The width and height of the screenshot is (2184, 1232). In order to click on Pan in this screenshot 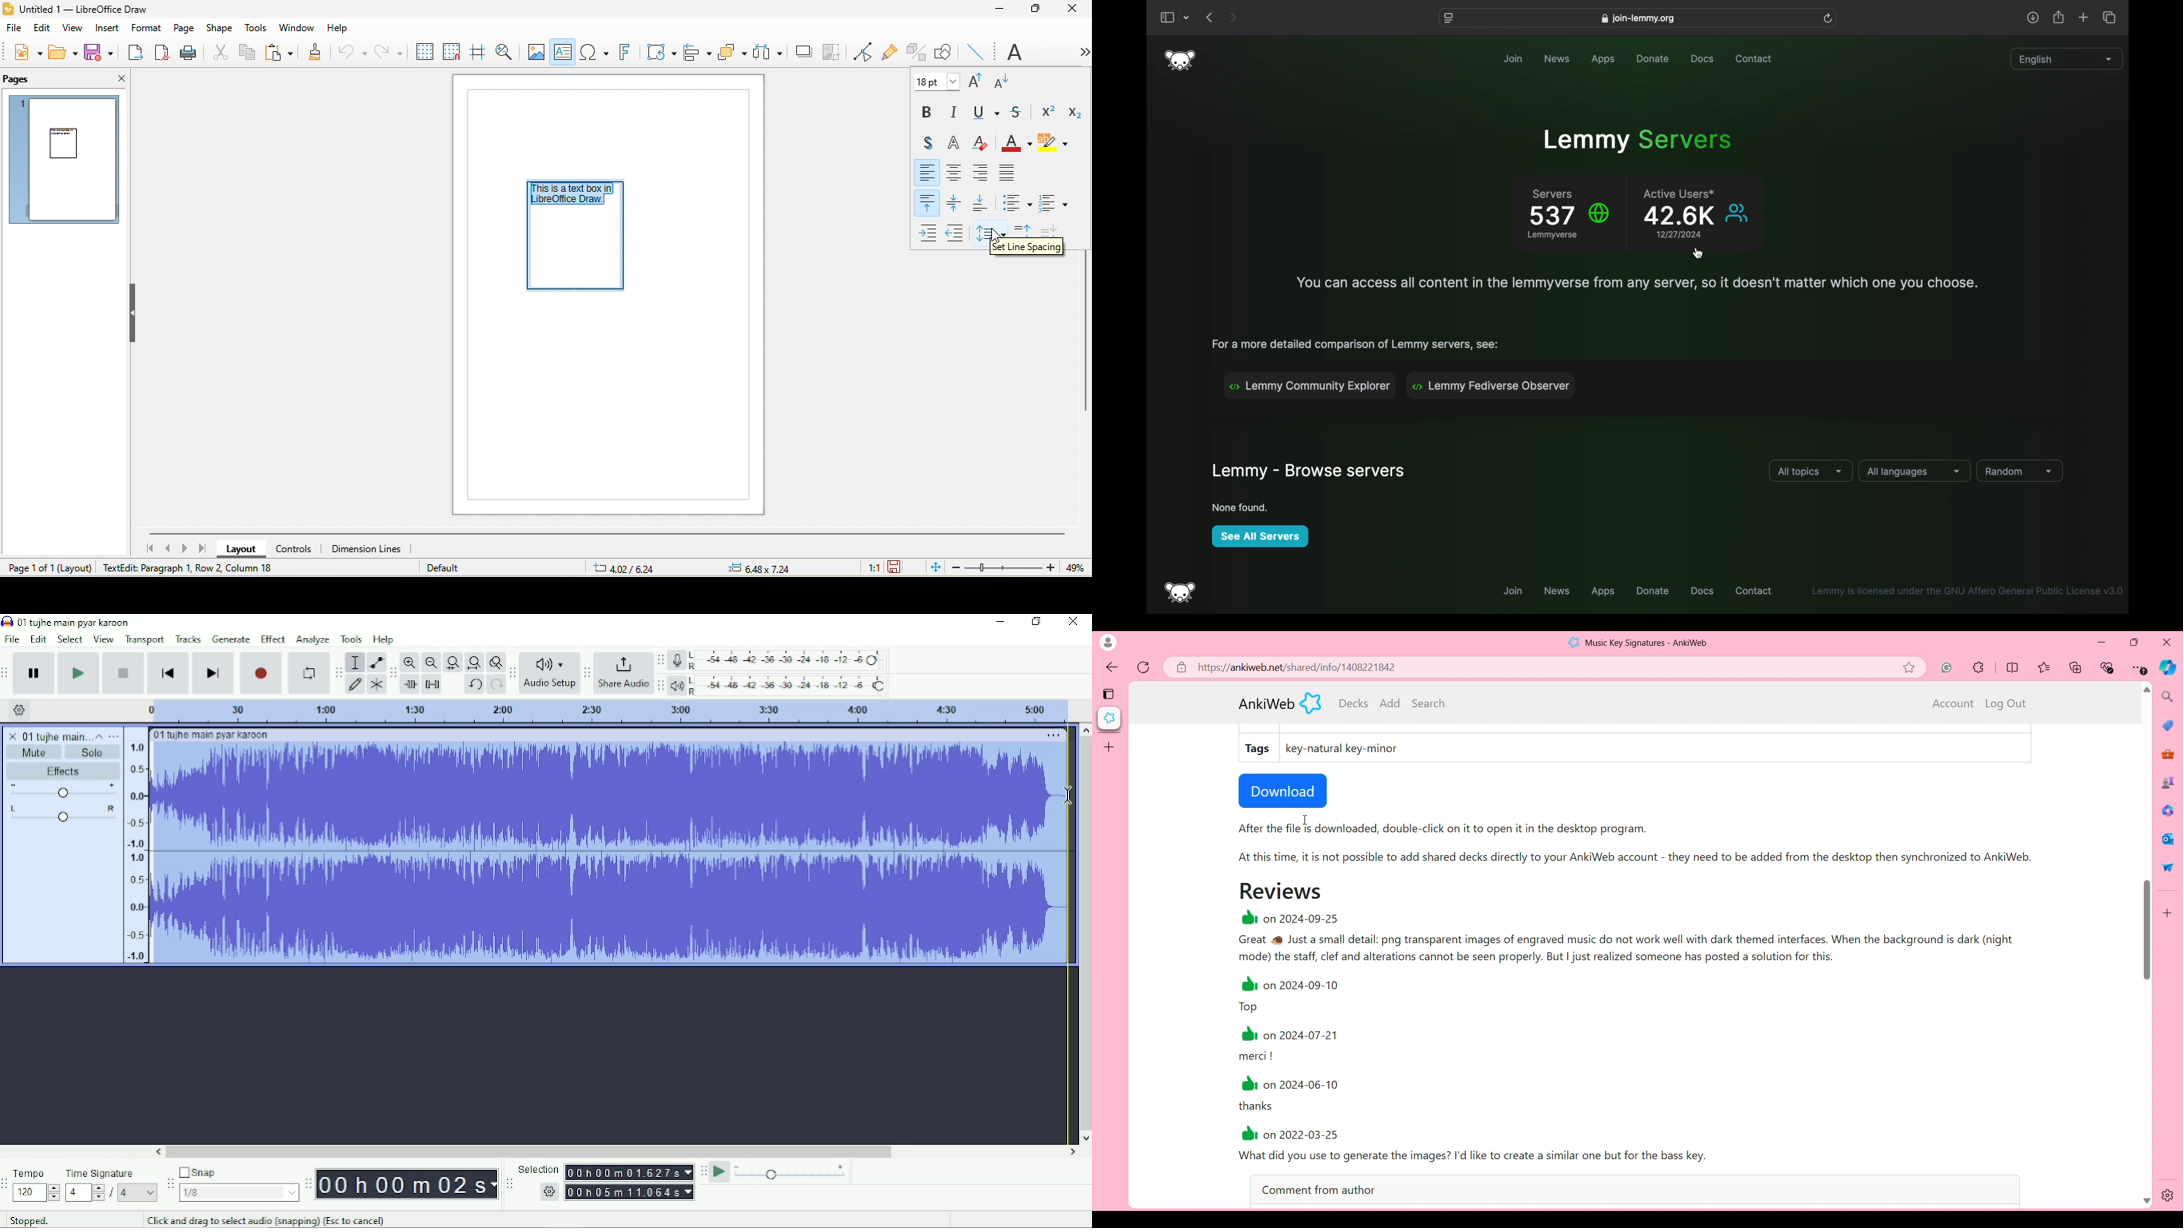, I will do `click(63, 814)`.